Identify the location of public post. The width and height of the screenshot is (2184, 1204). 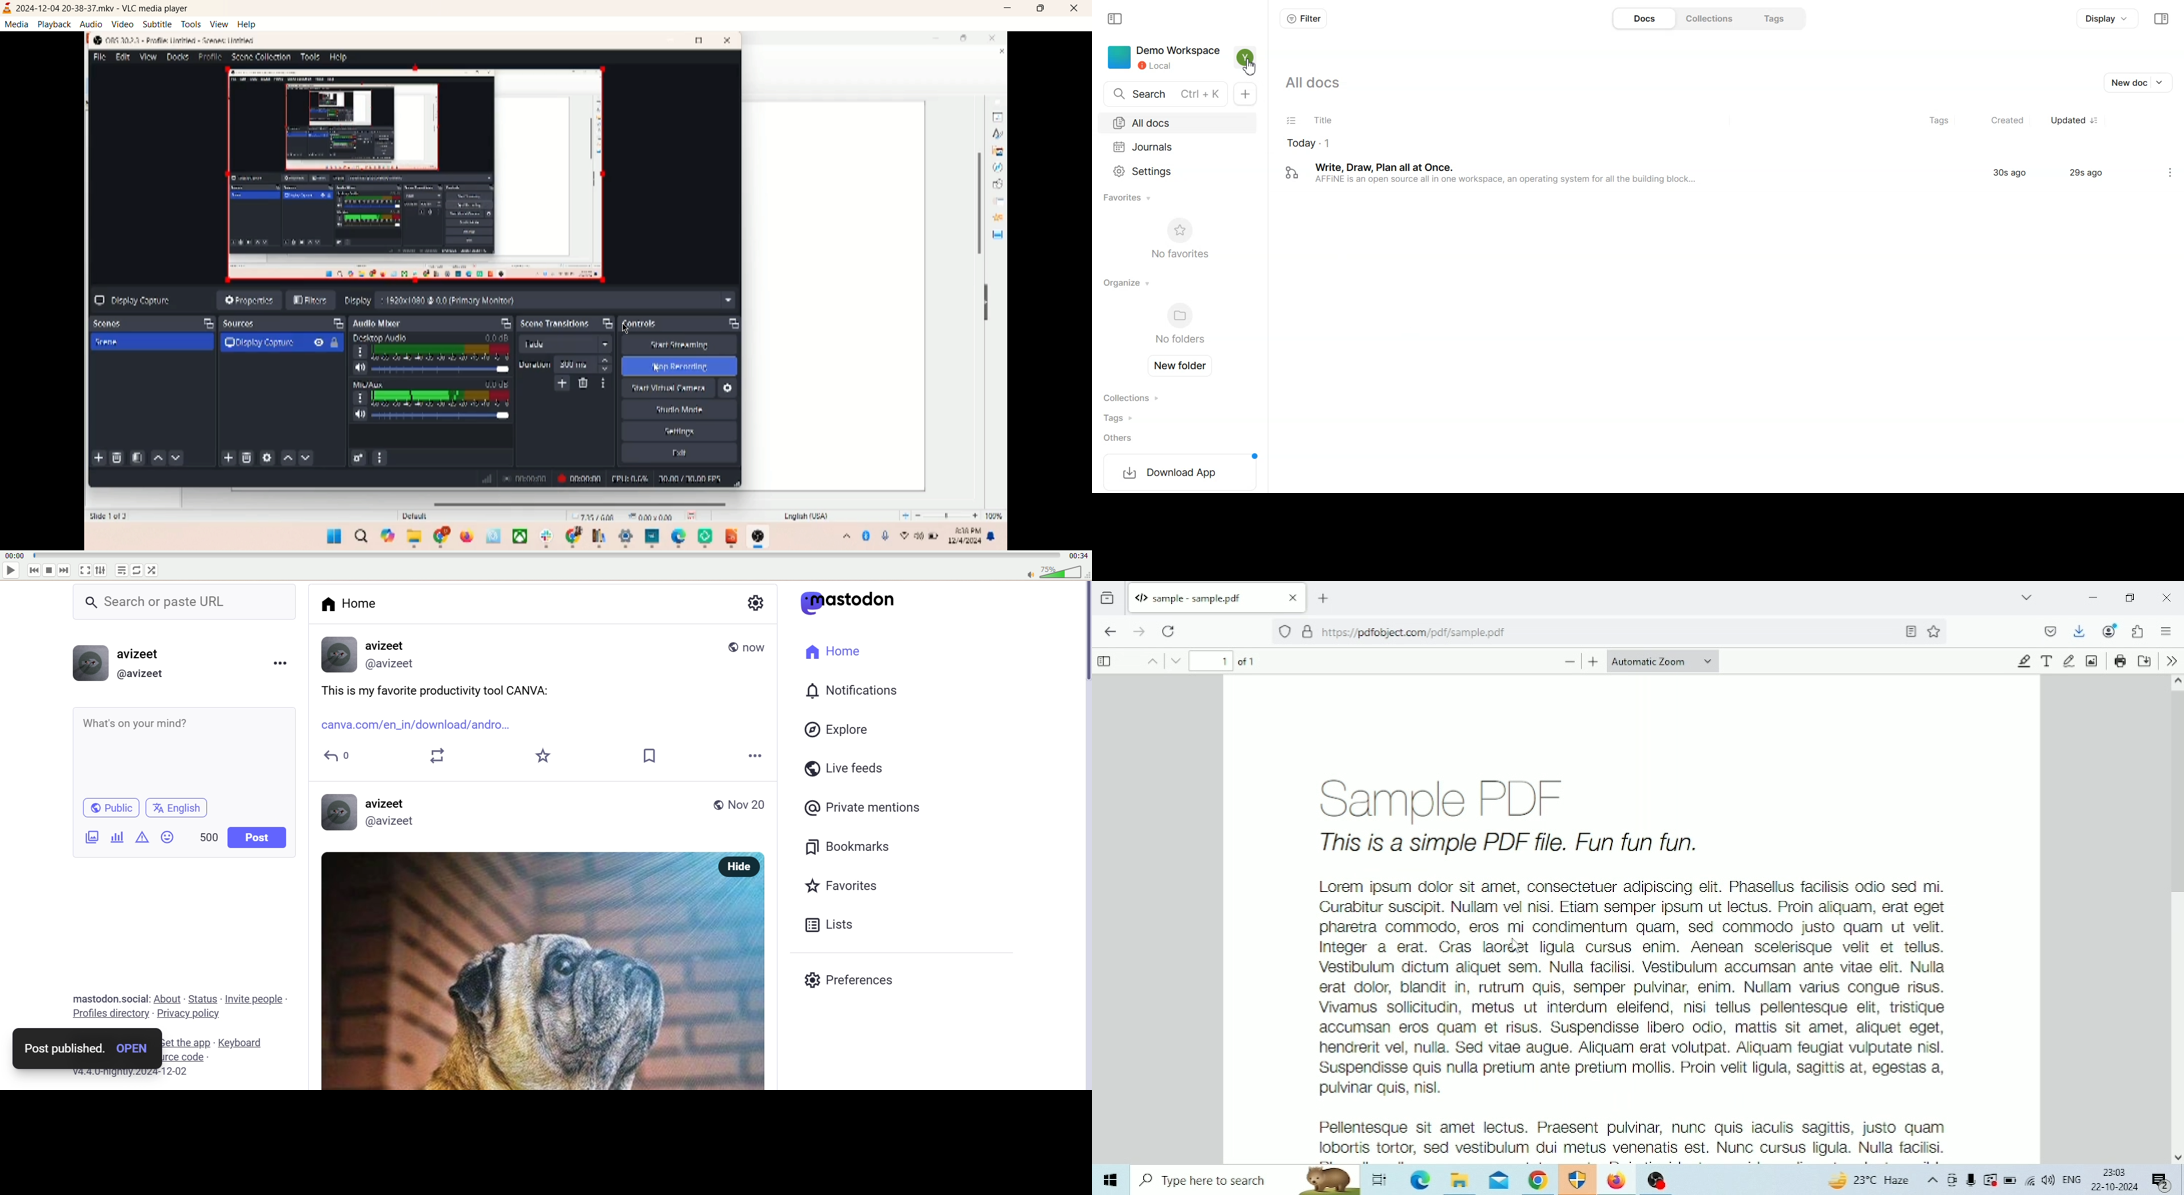
(728, 646).